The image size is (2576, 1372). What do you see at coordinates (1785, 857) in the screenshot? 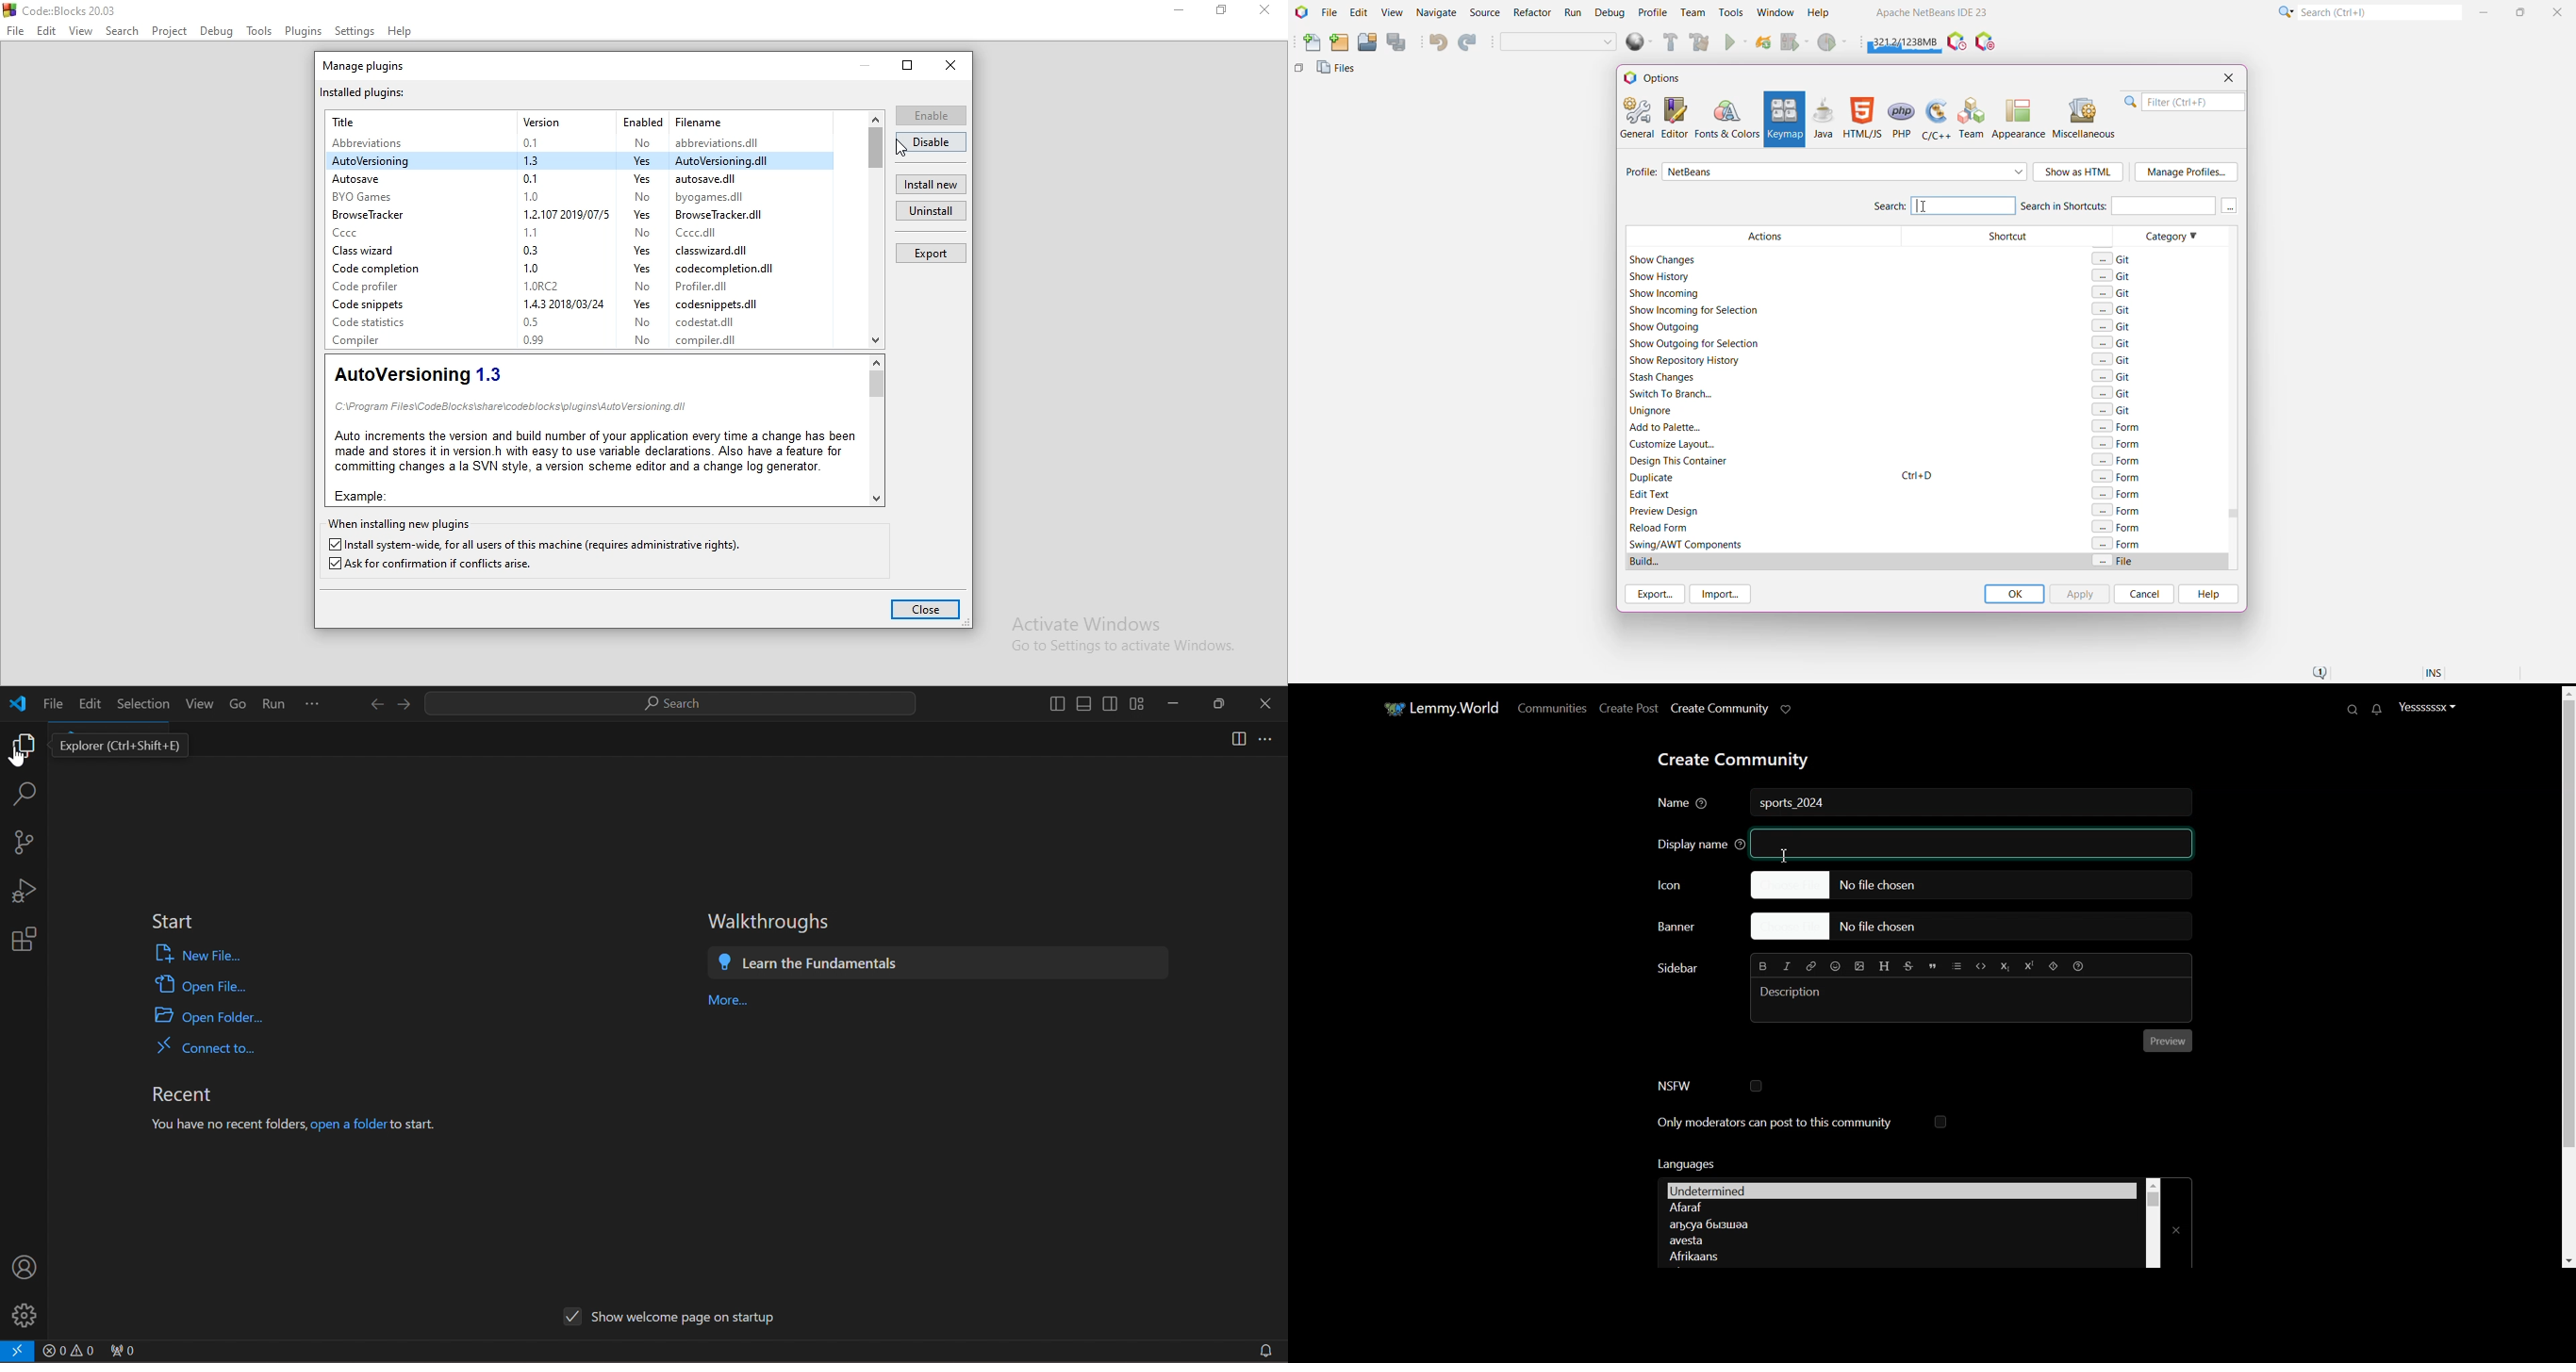
I see `Text Cursor` at bounding box center [1785, 857].